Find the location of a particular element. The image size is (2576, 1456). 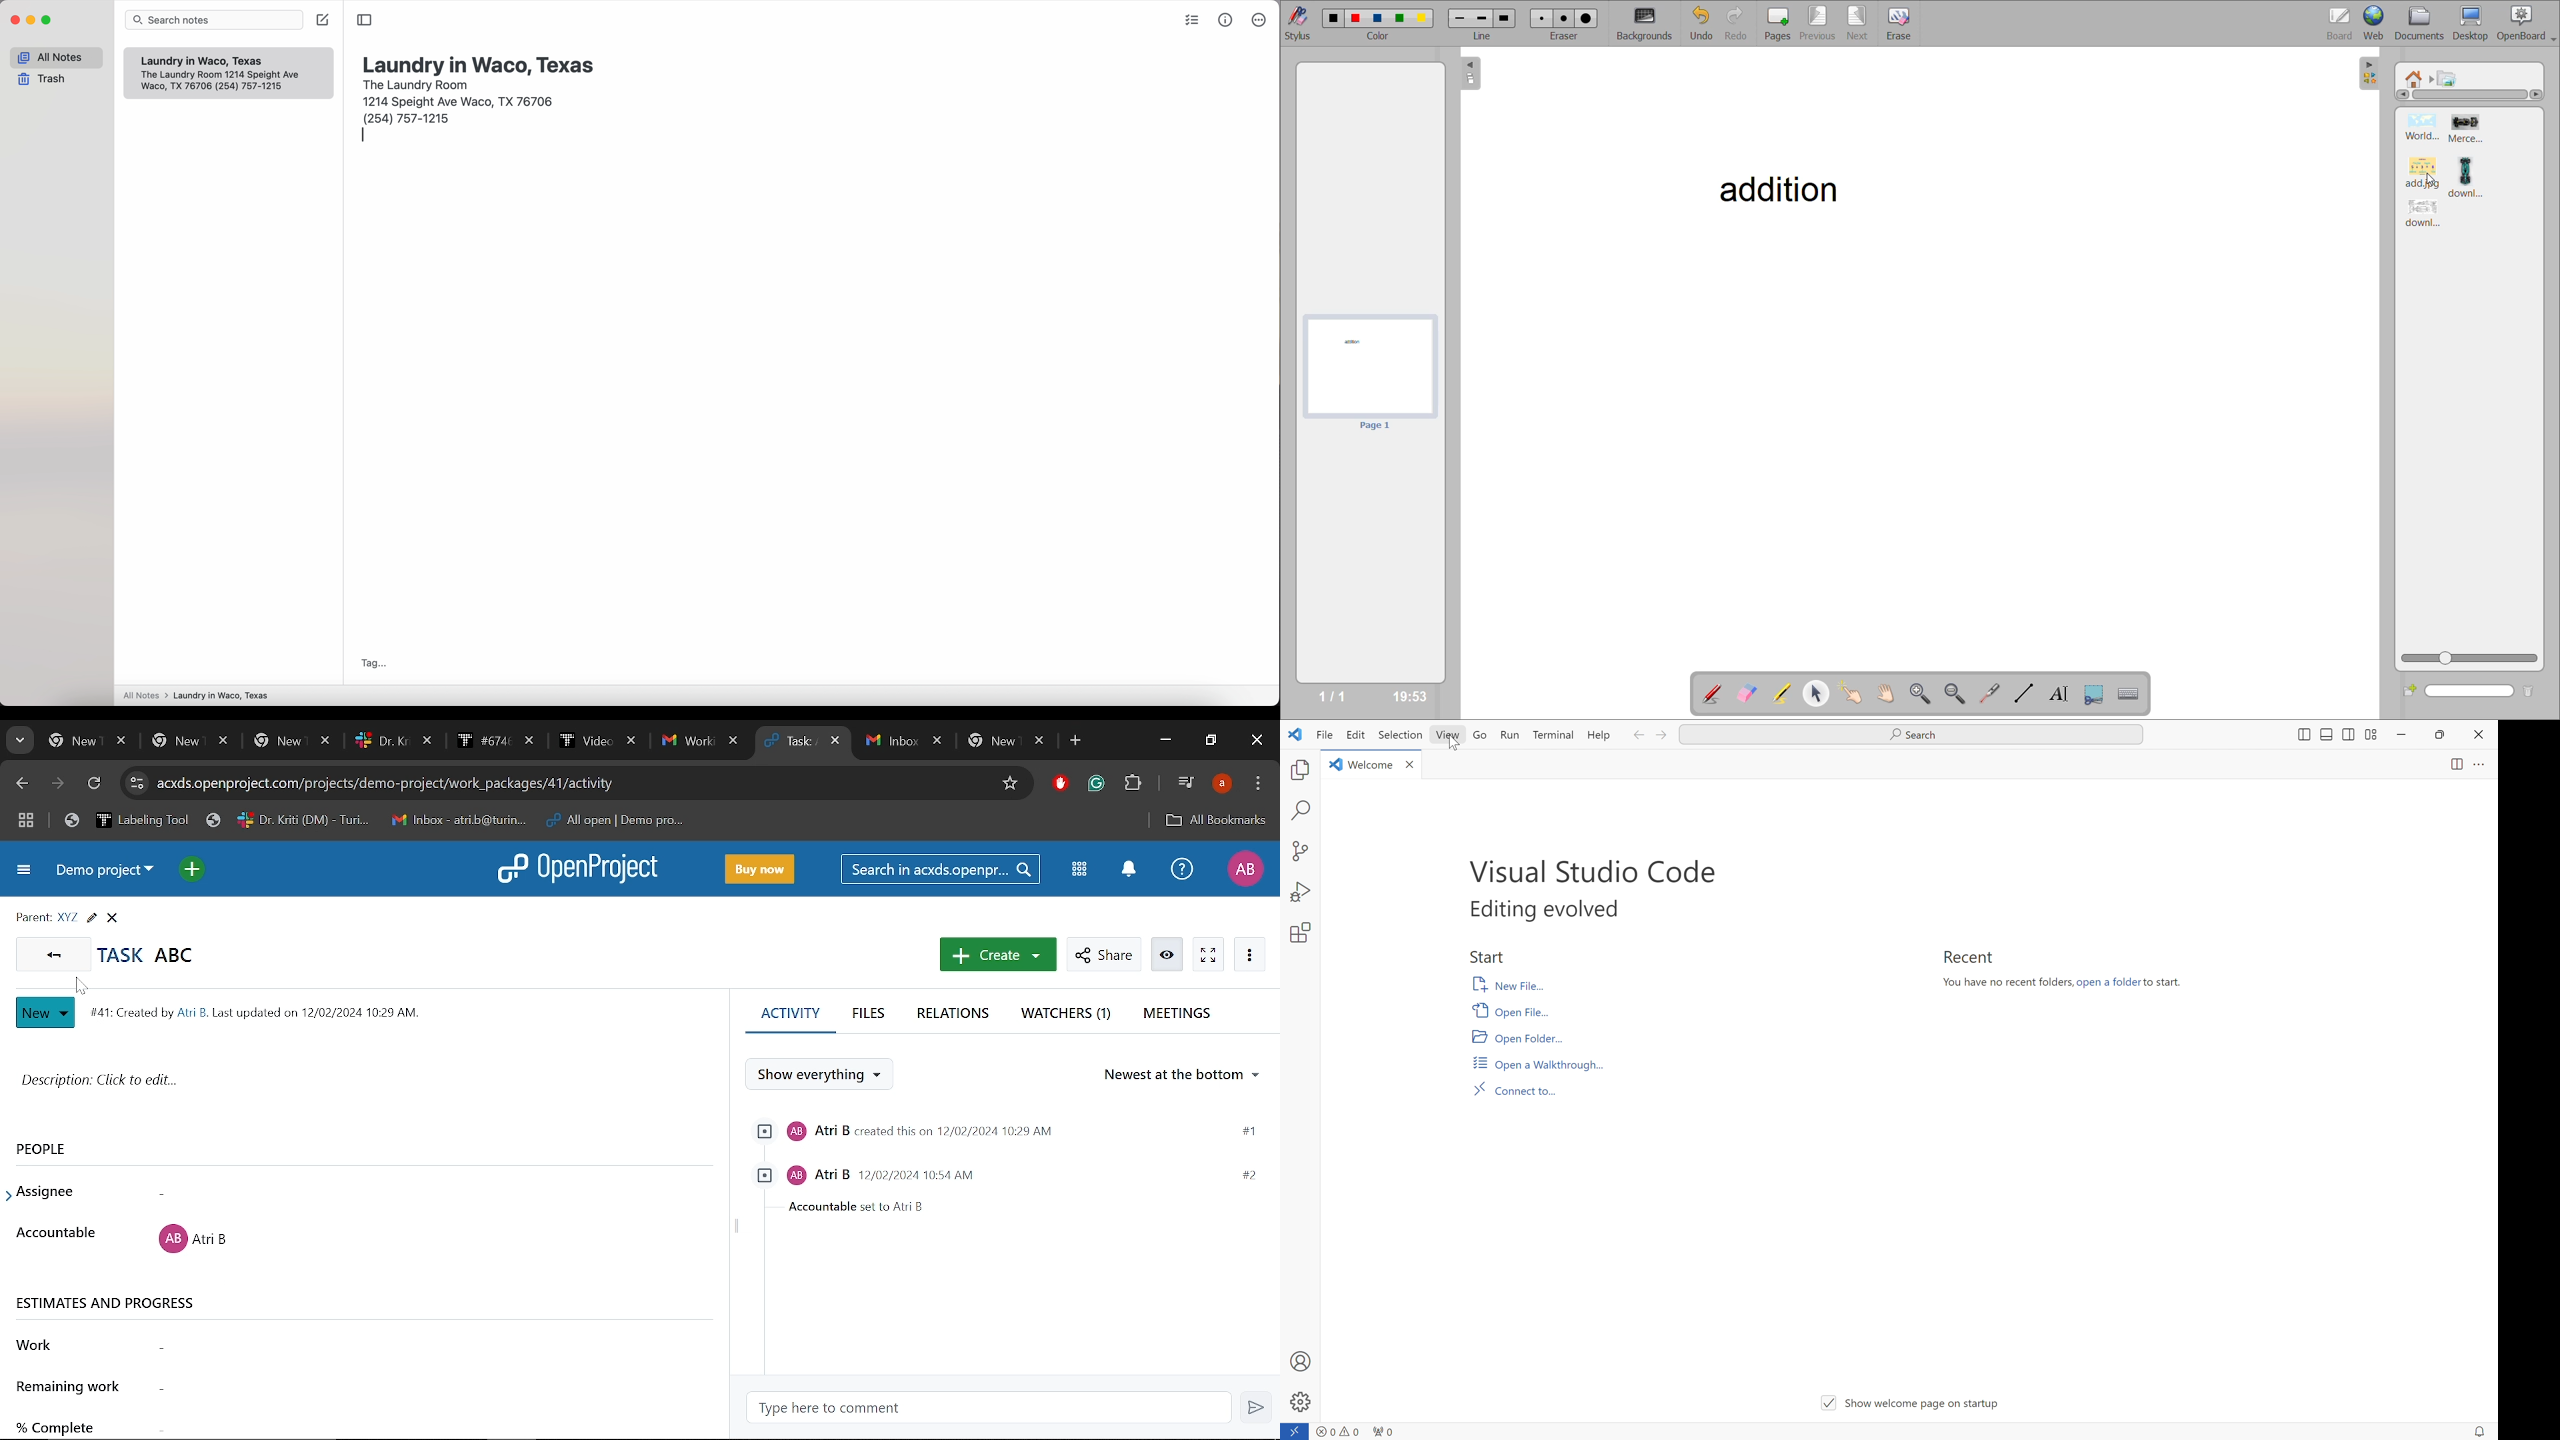

Activate zen mode is located at coordinates (1209, 954).